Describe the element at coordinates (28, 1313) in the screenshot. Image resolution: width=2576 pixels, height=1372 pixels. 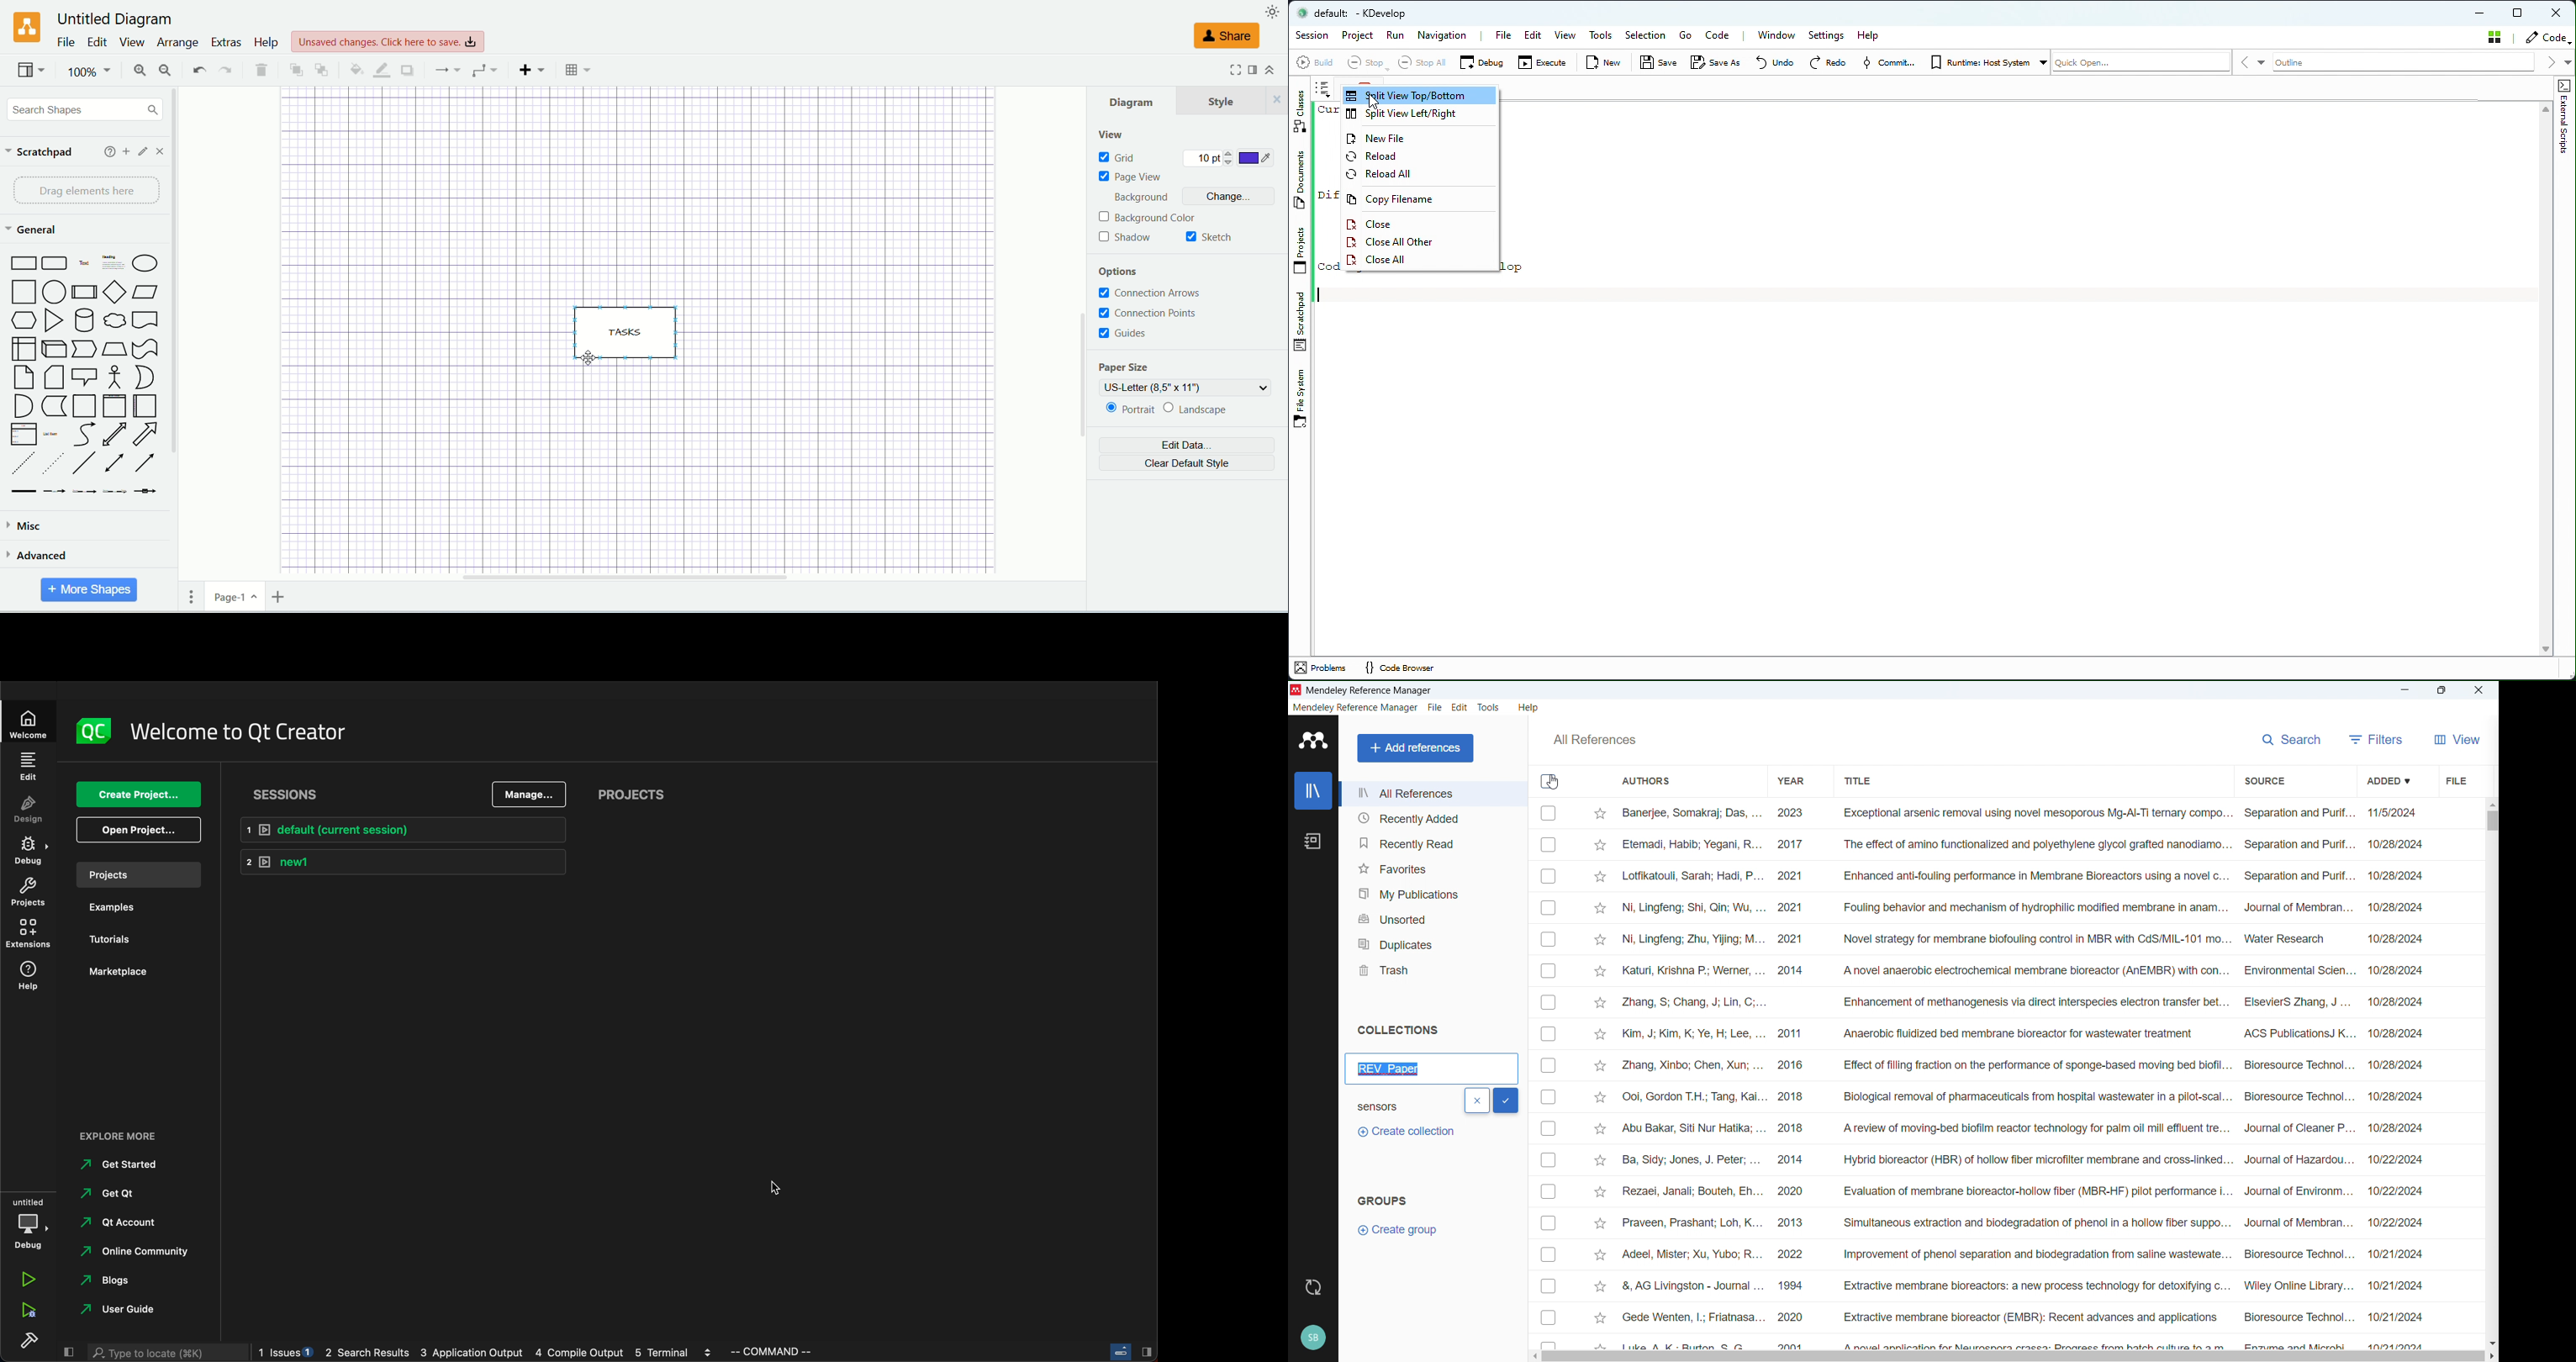
I see `run debug` at that location.